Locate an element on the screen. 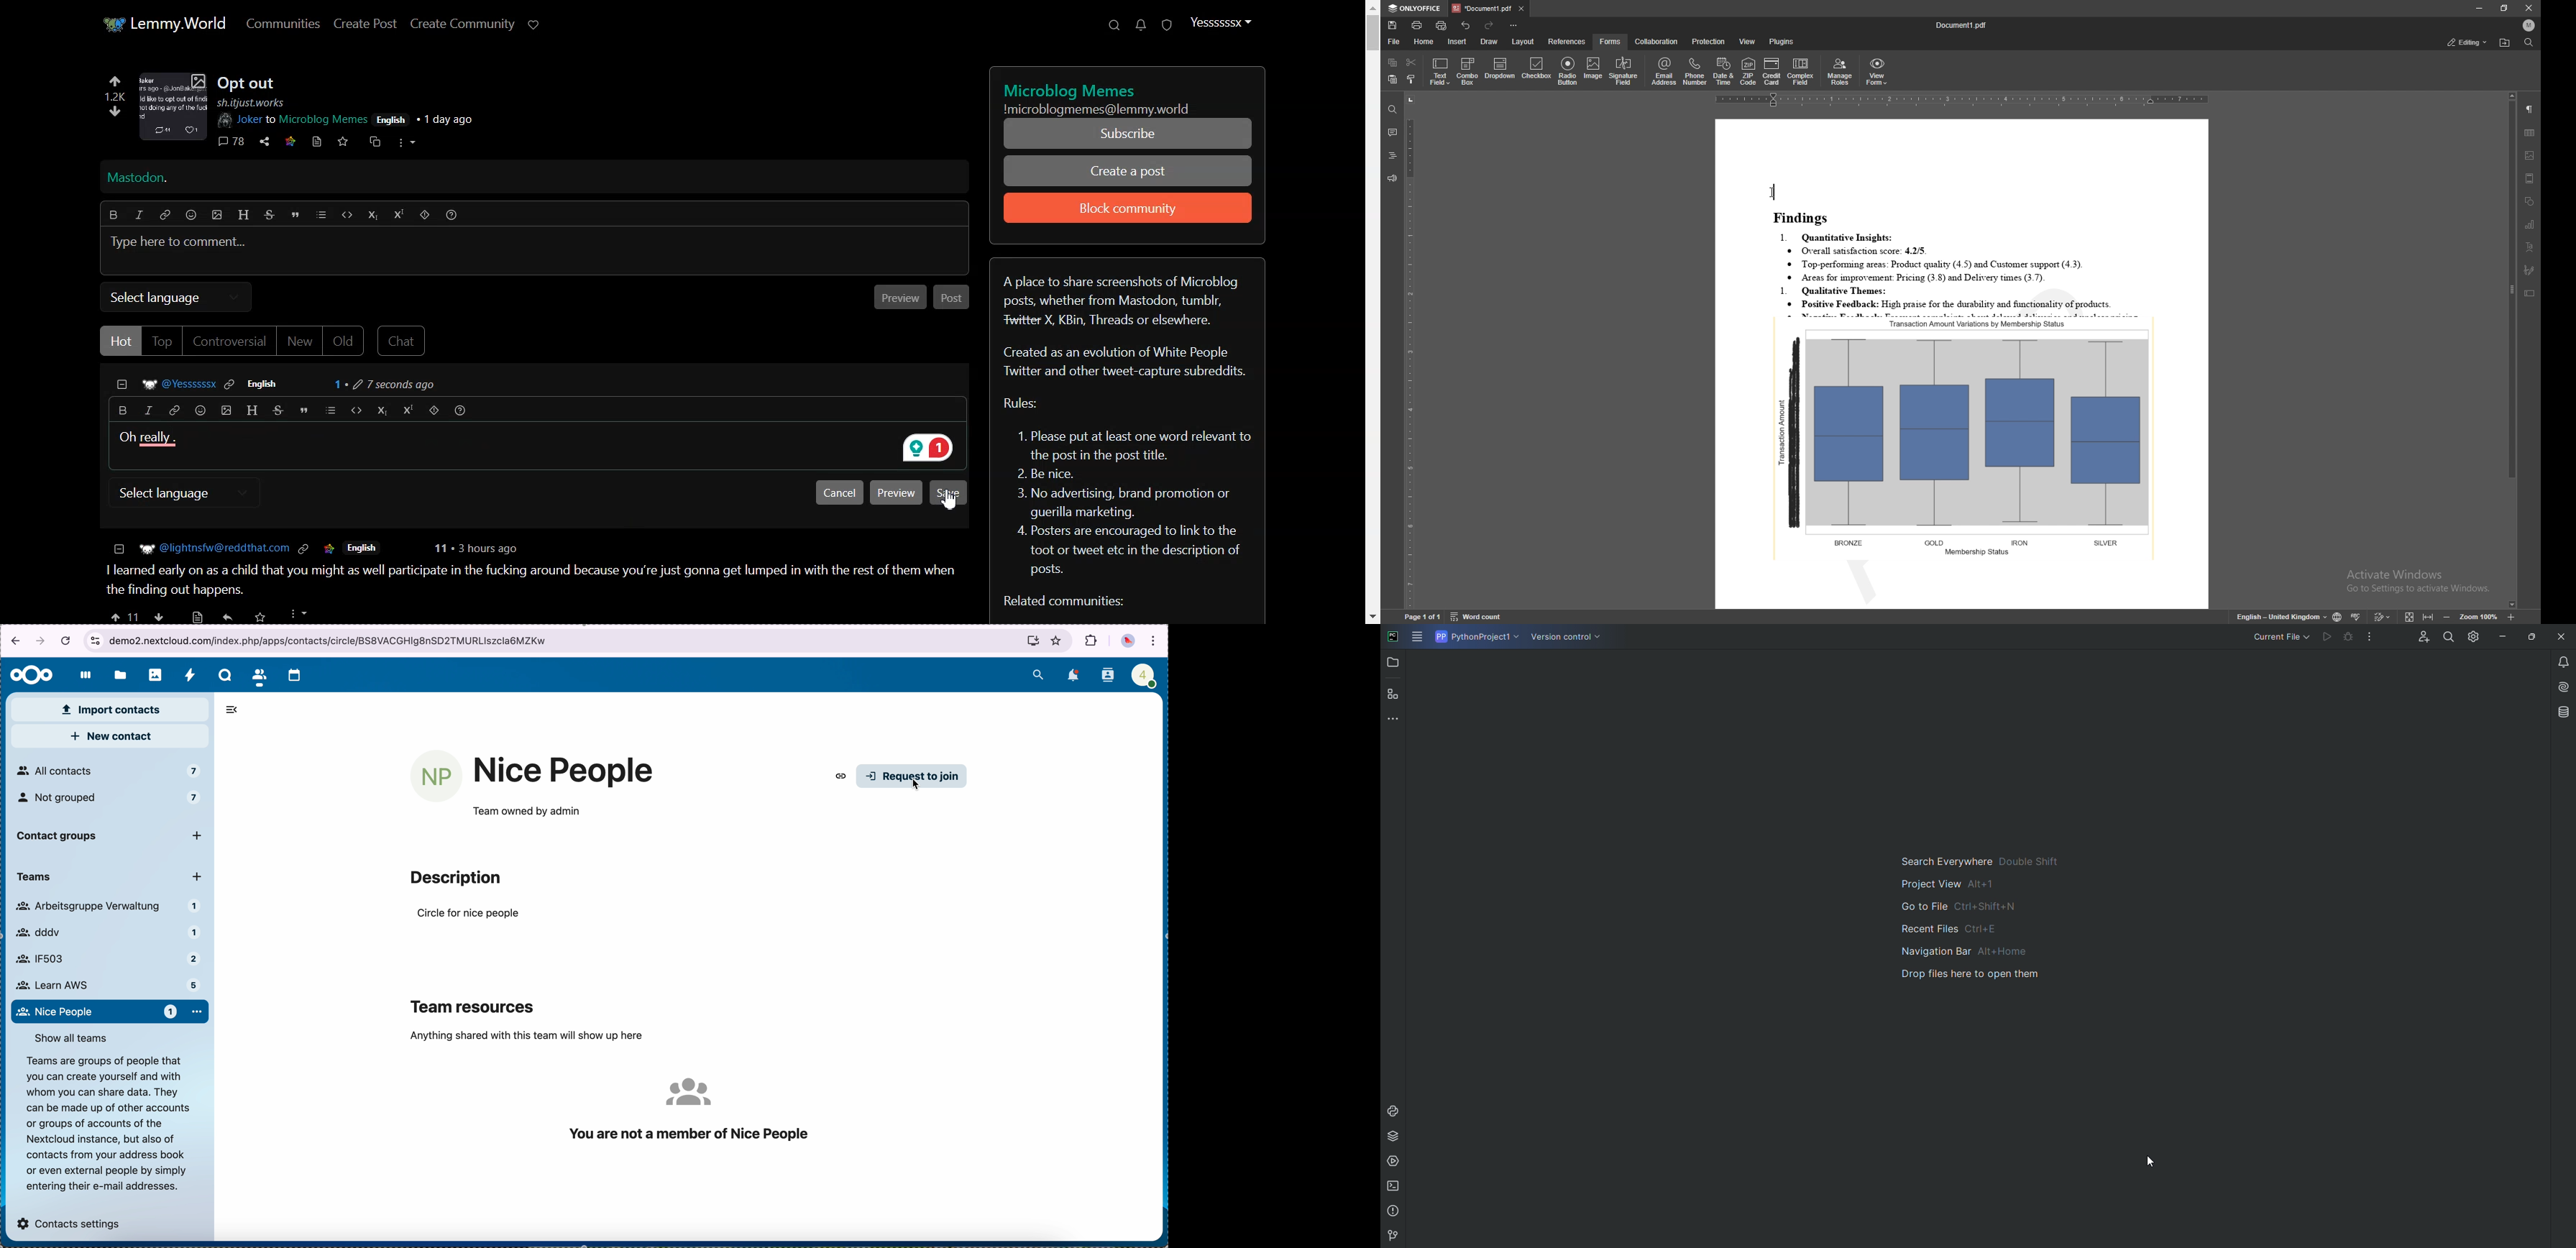 The width and height of the screenshot is (2576, 1260). zoom in is located at coordinates (2514, 617).